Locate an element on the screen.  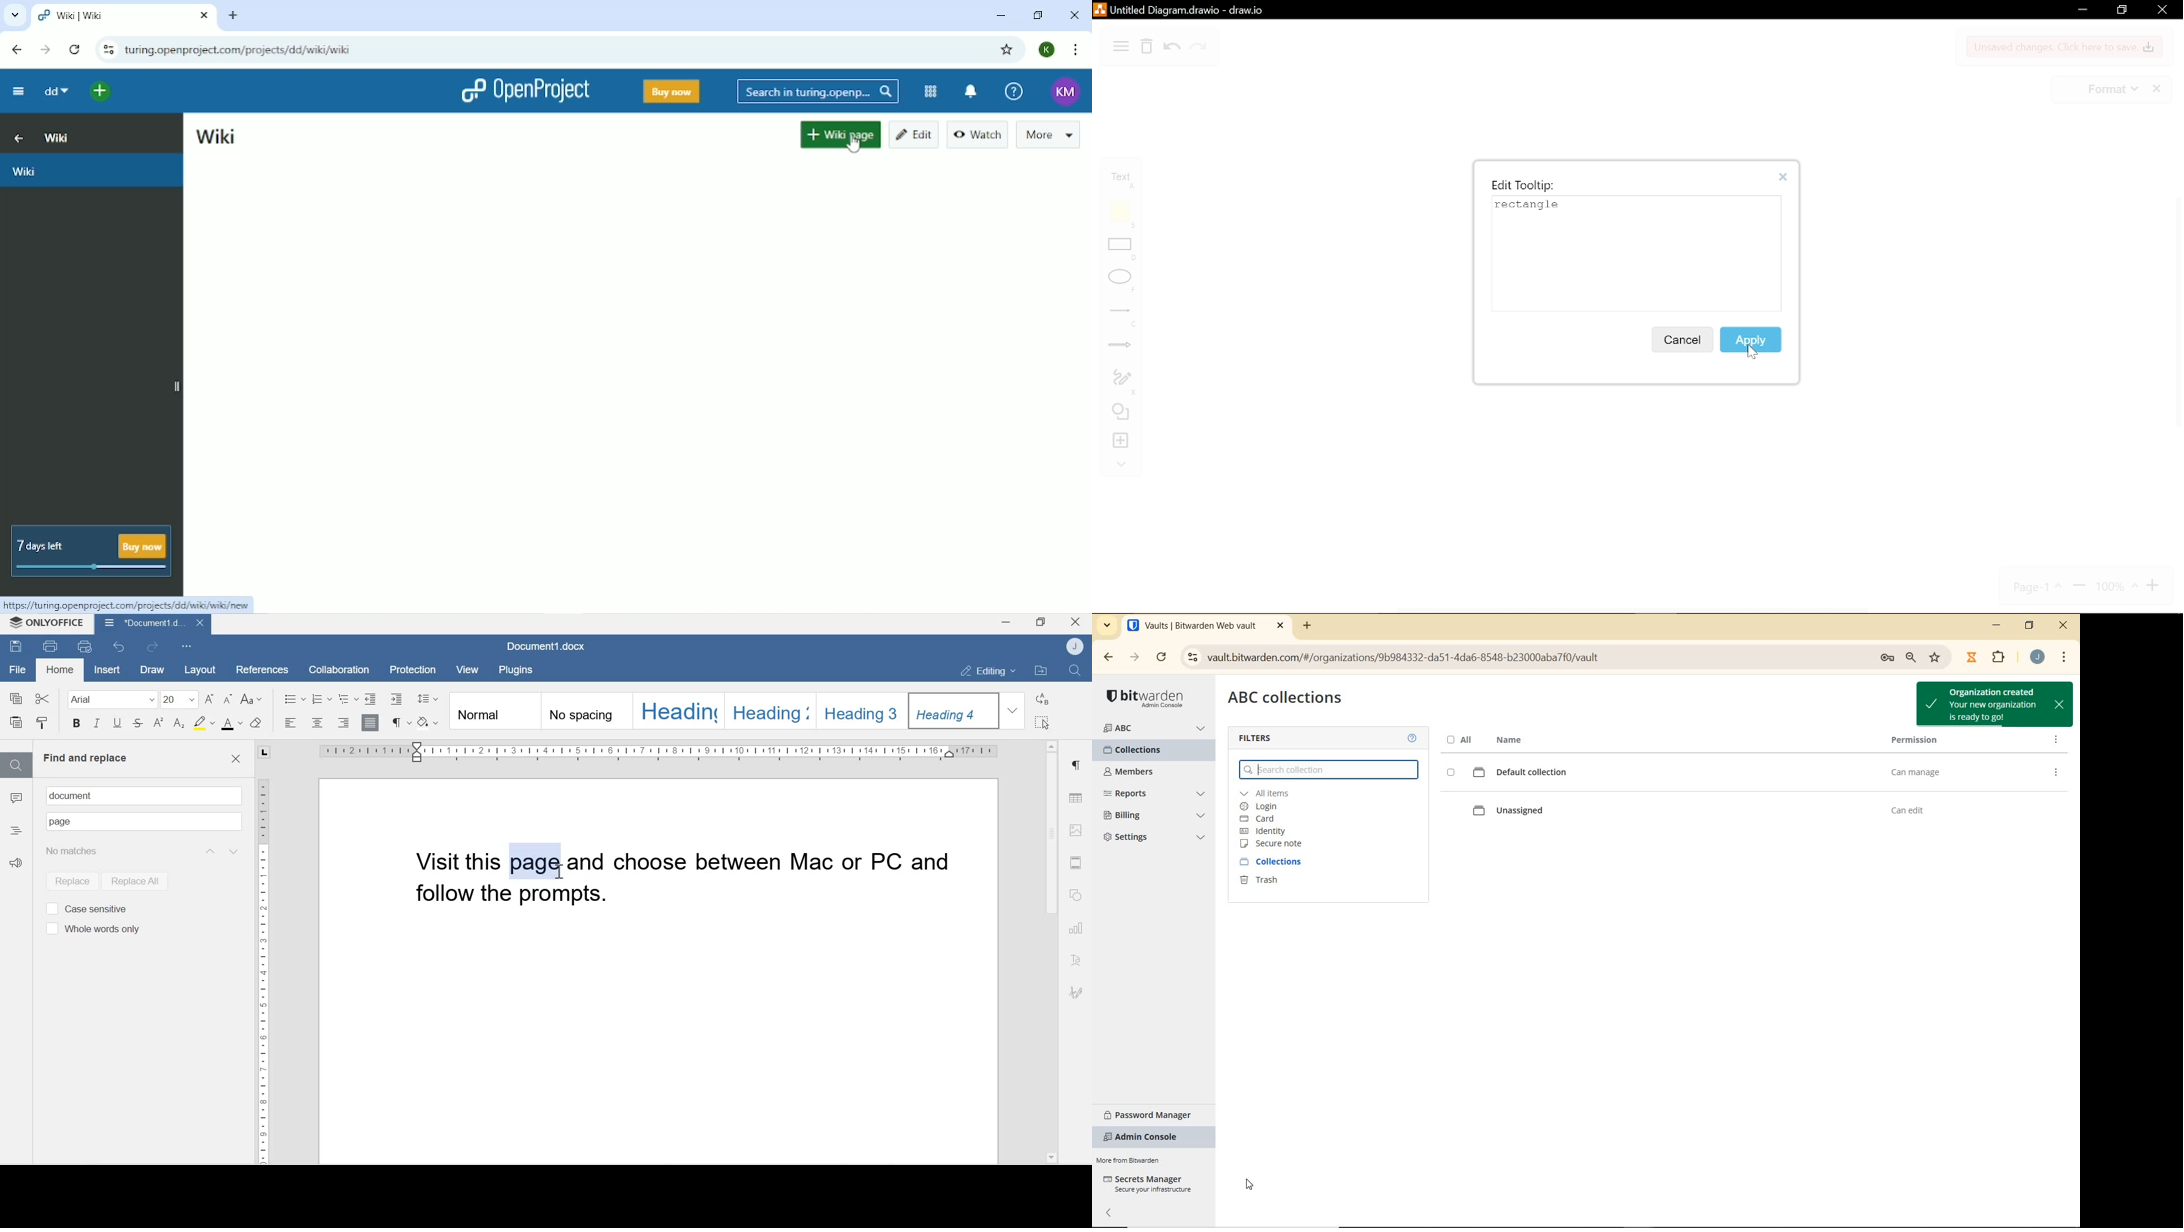
apply is located at coordinates (1752, 339).